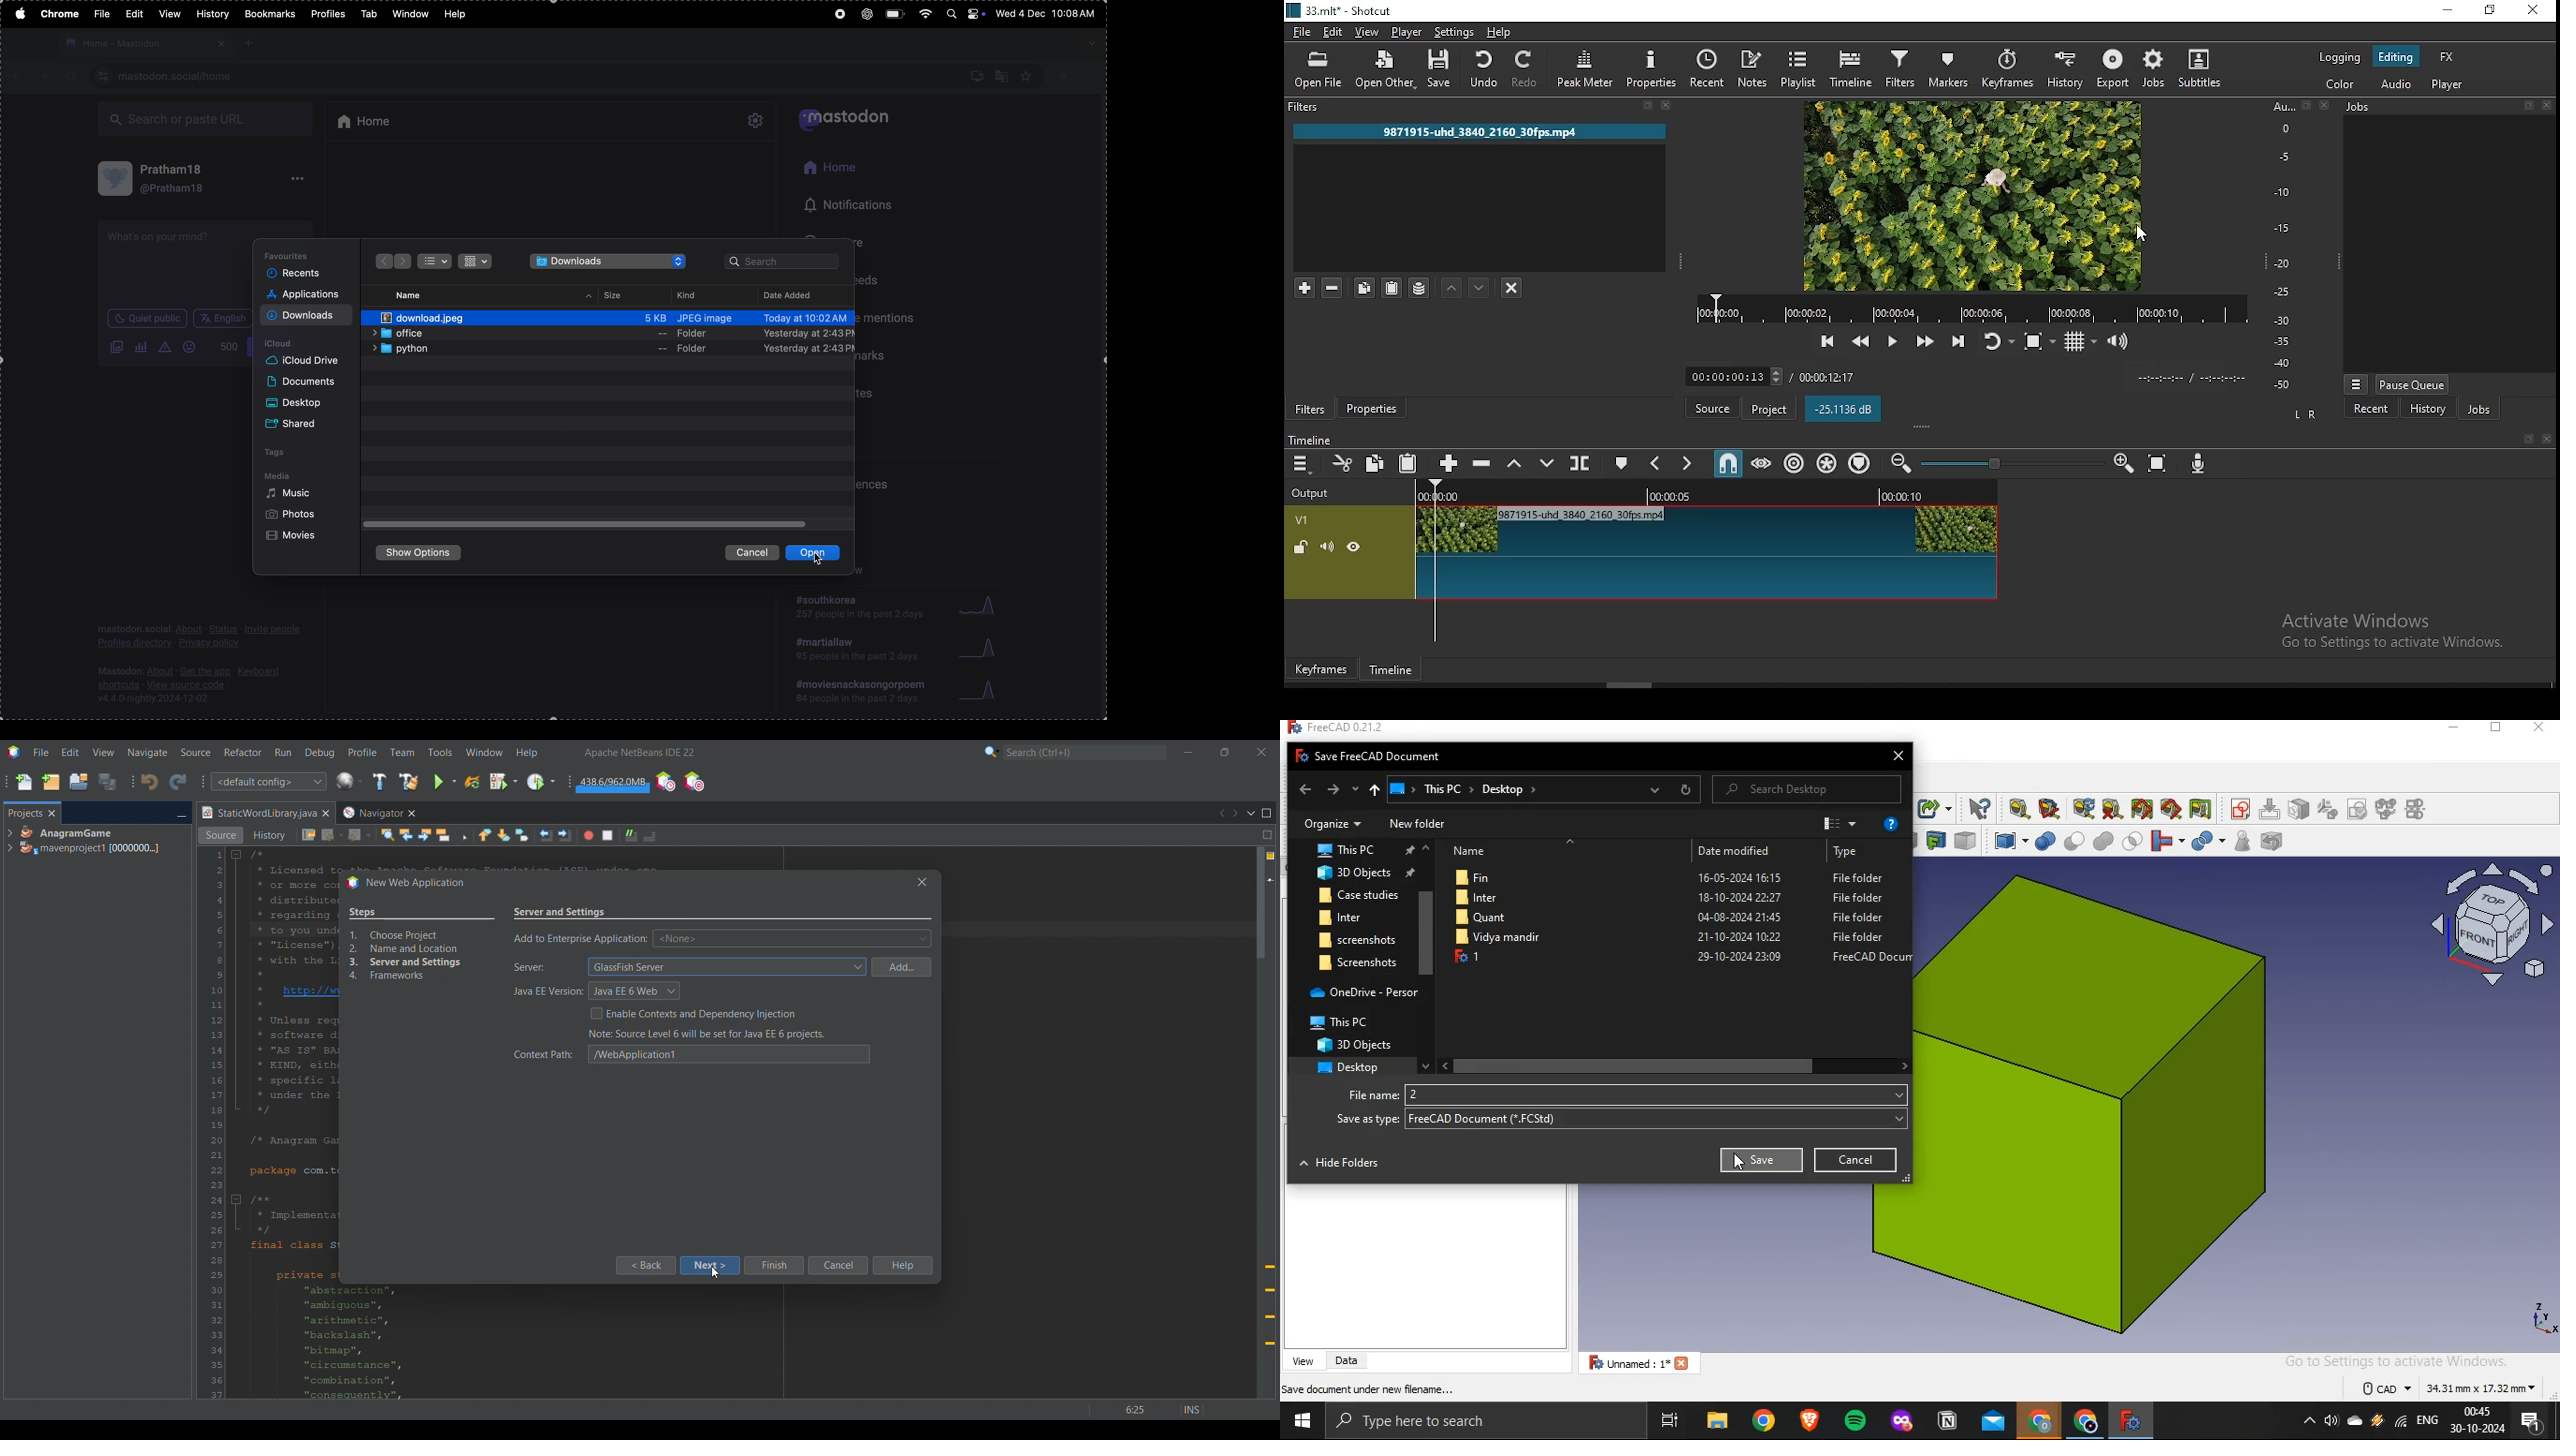  I want to click on window, so click(410, 14).